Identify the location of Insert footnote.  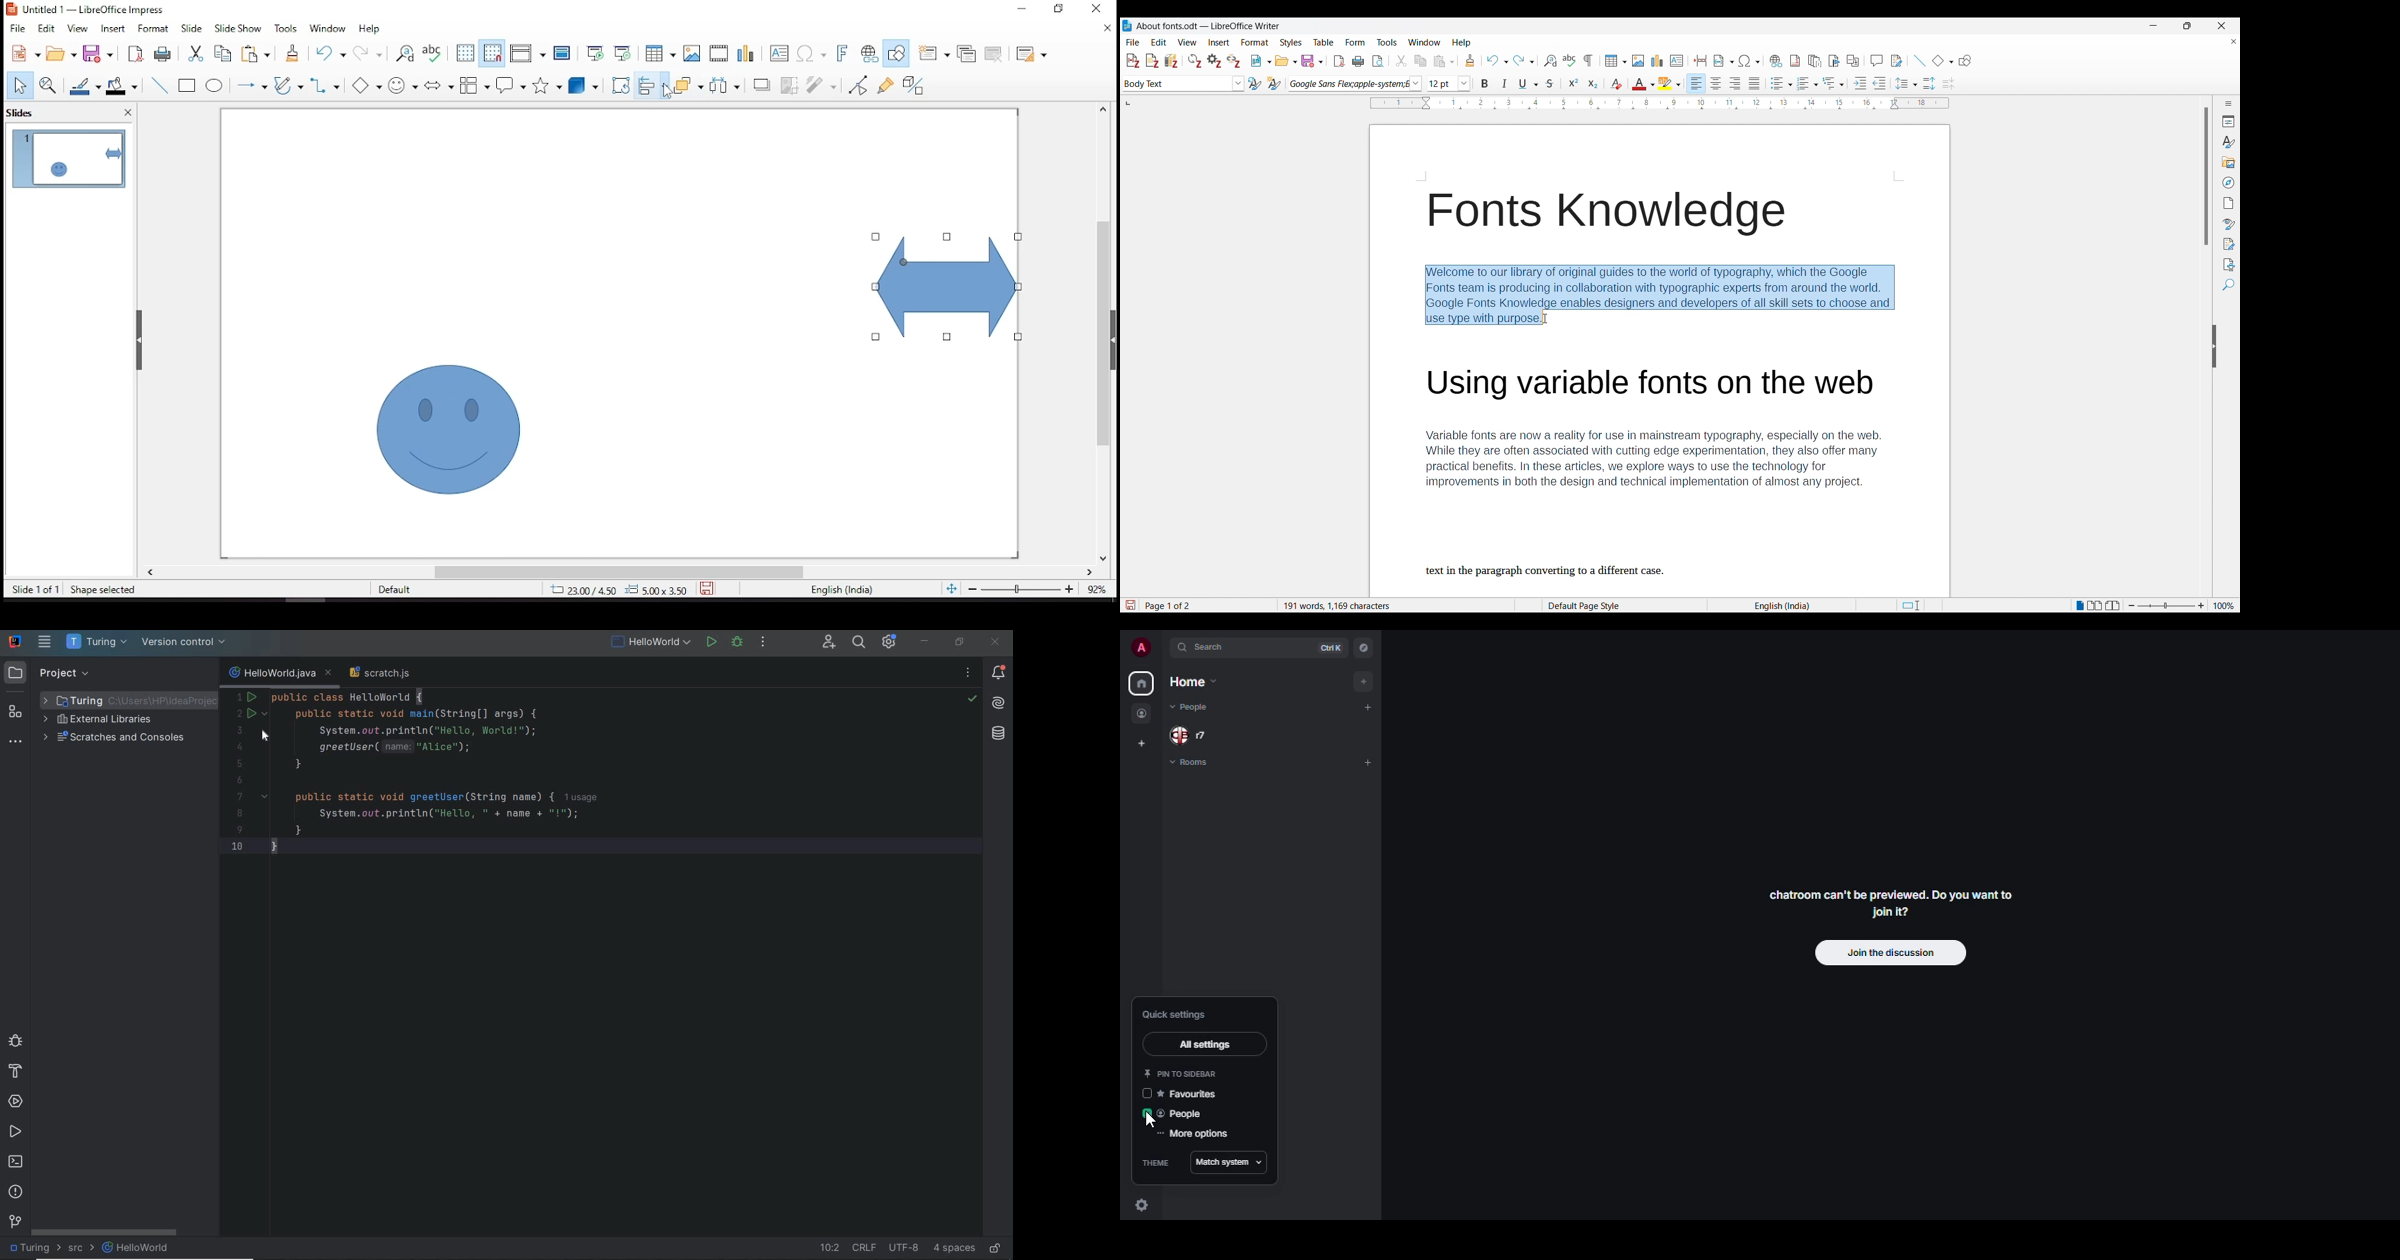
(1795, 61).